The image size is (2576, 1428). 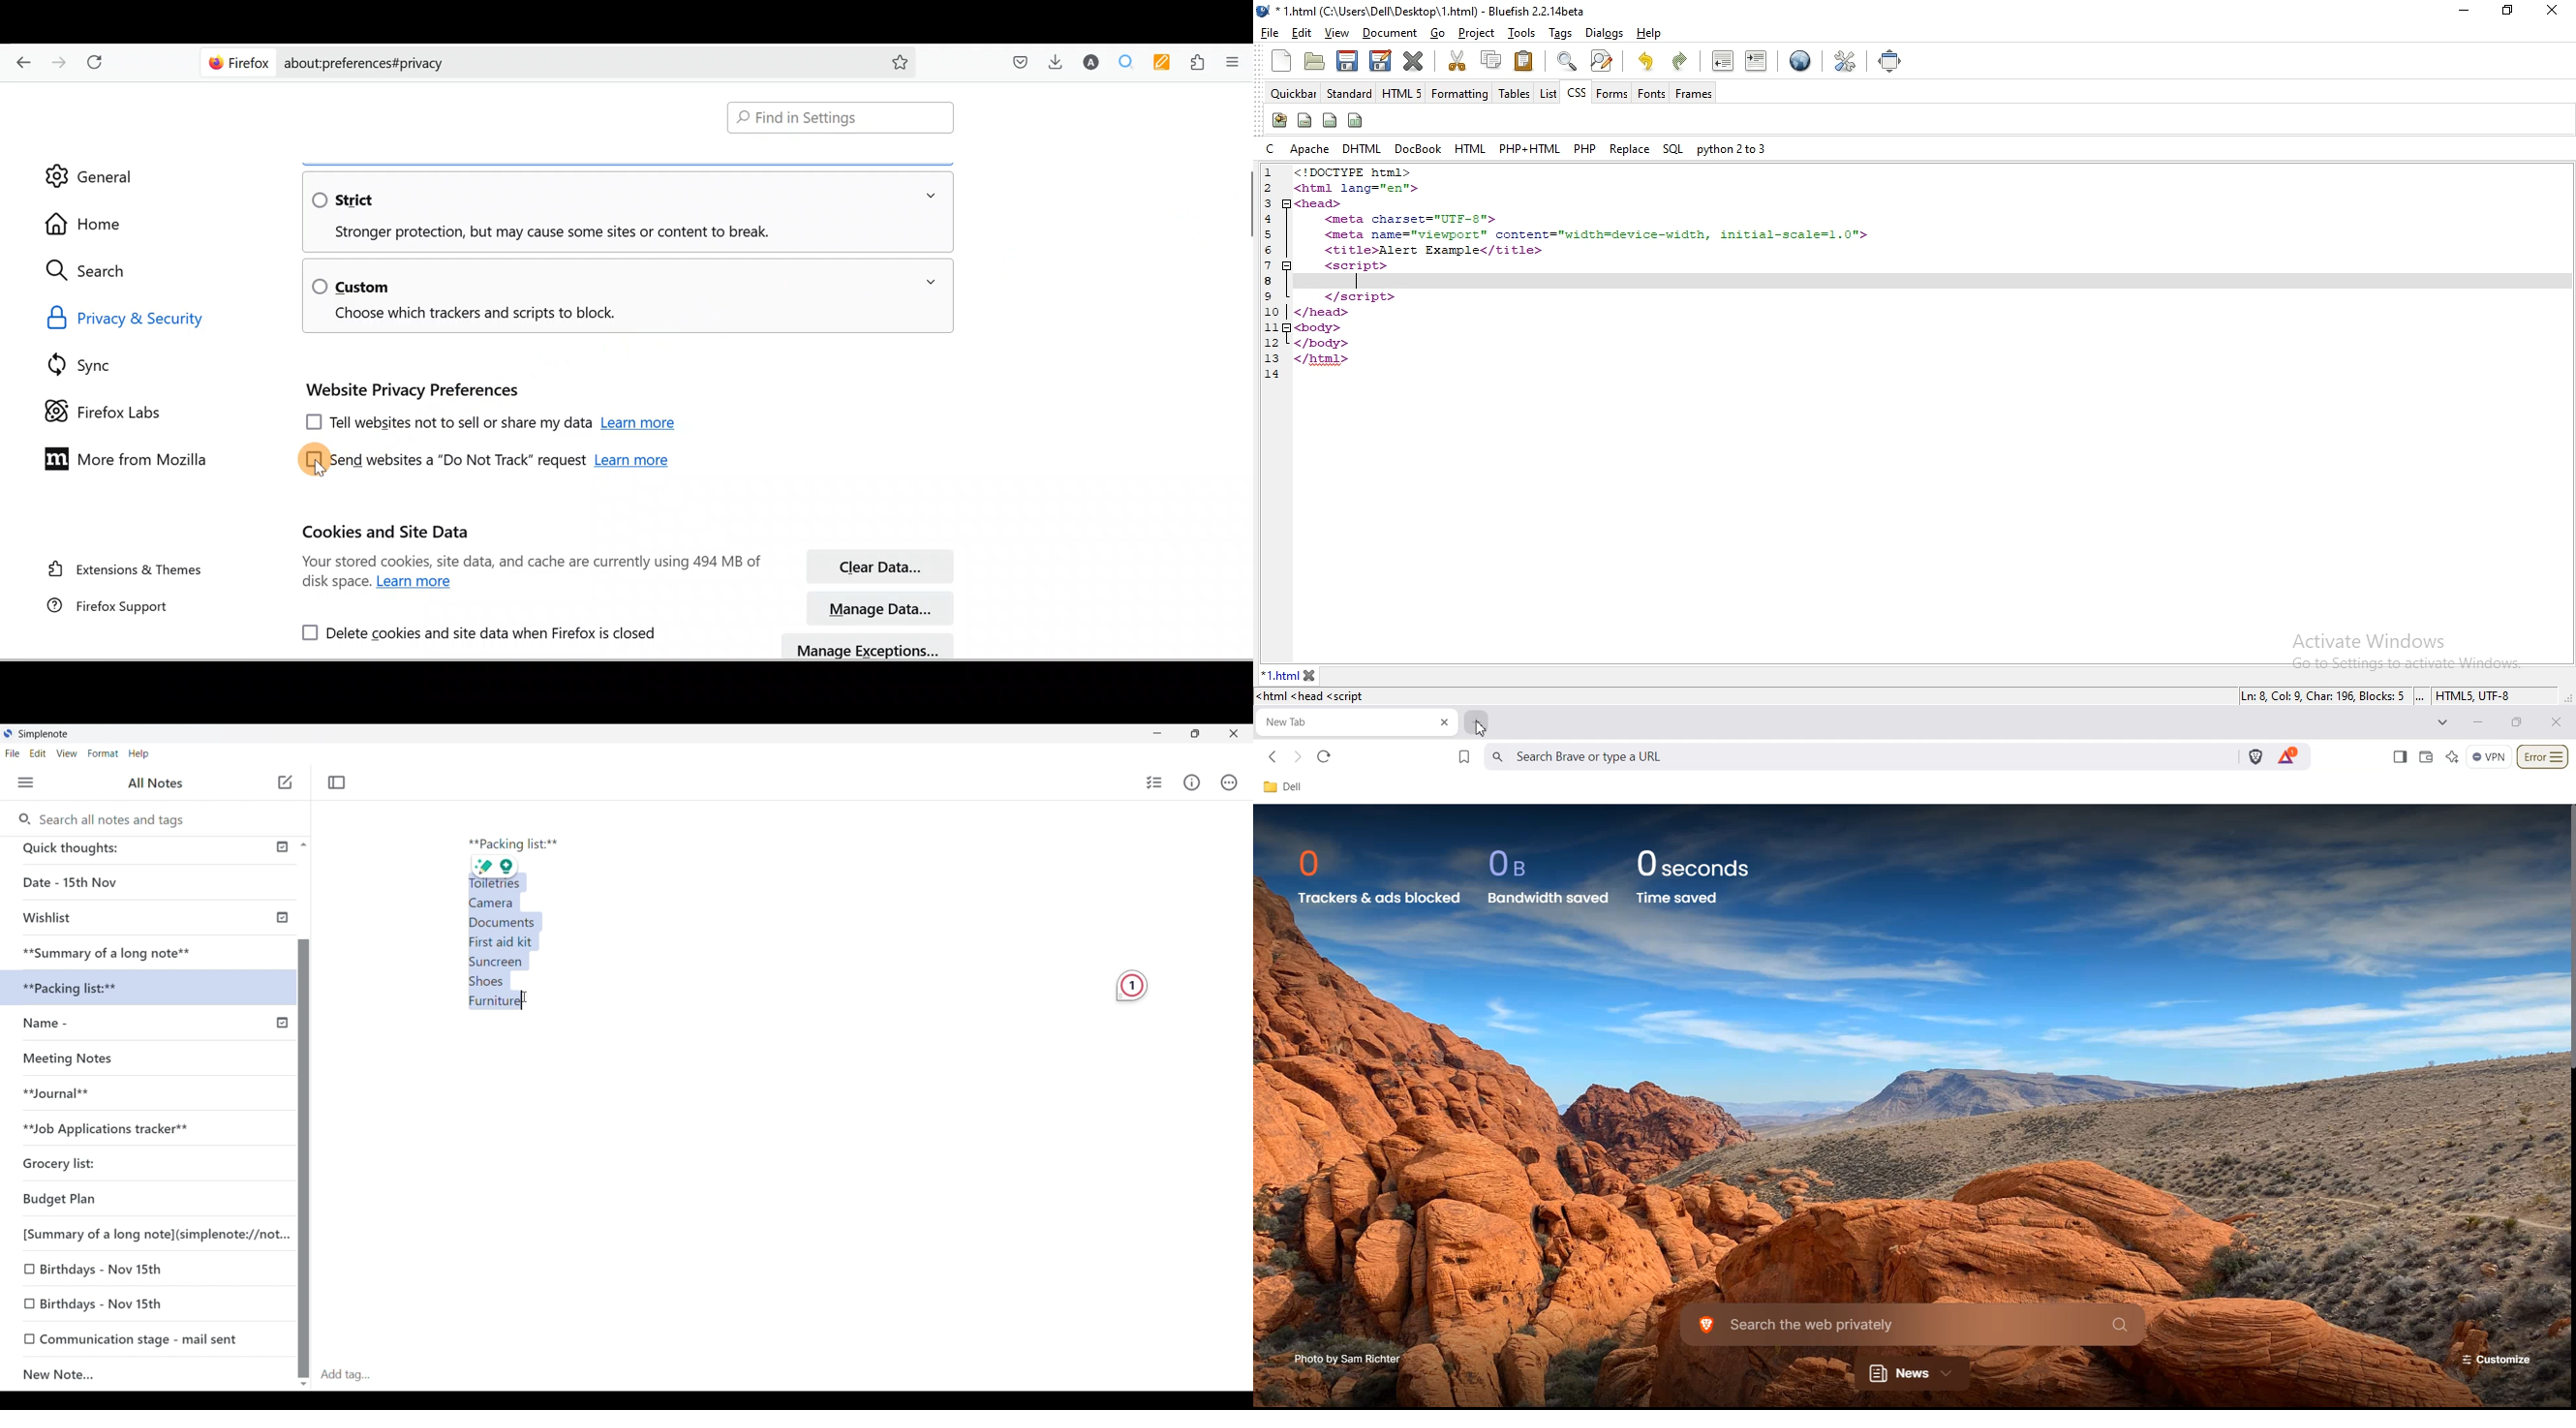 I want to click on php + html, so click(x=1528, y=148).